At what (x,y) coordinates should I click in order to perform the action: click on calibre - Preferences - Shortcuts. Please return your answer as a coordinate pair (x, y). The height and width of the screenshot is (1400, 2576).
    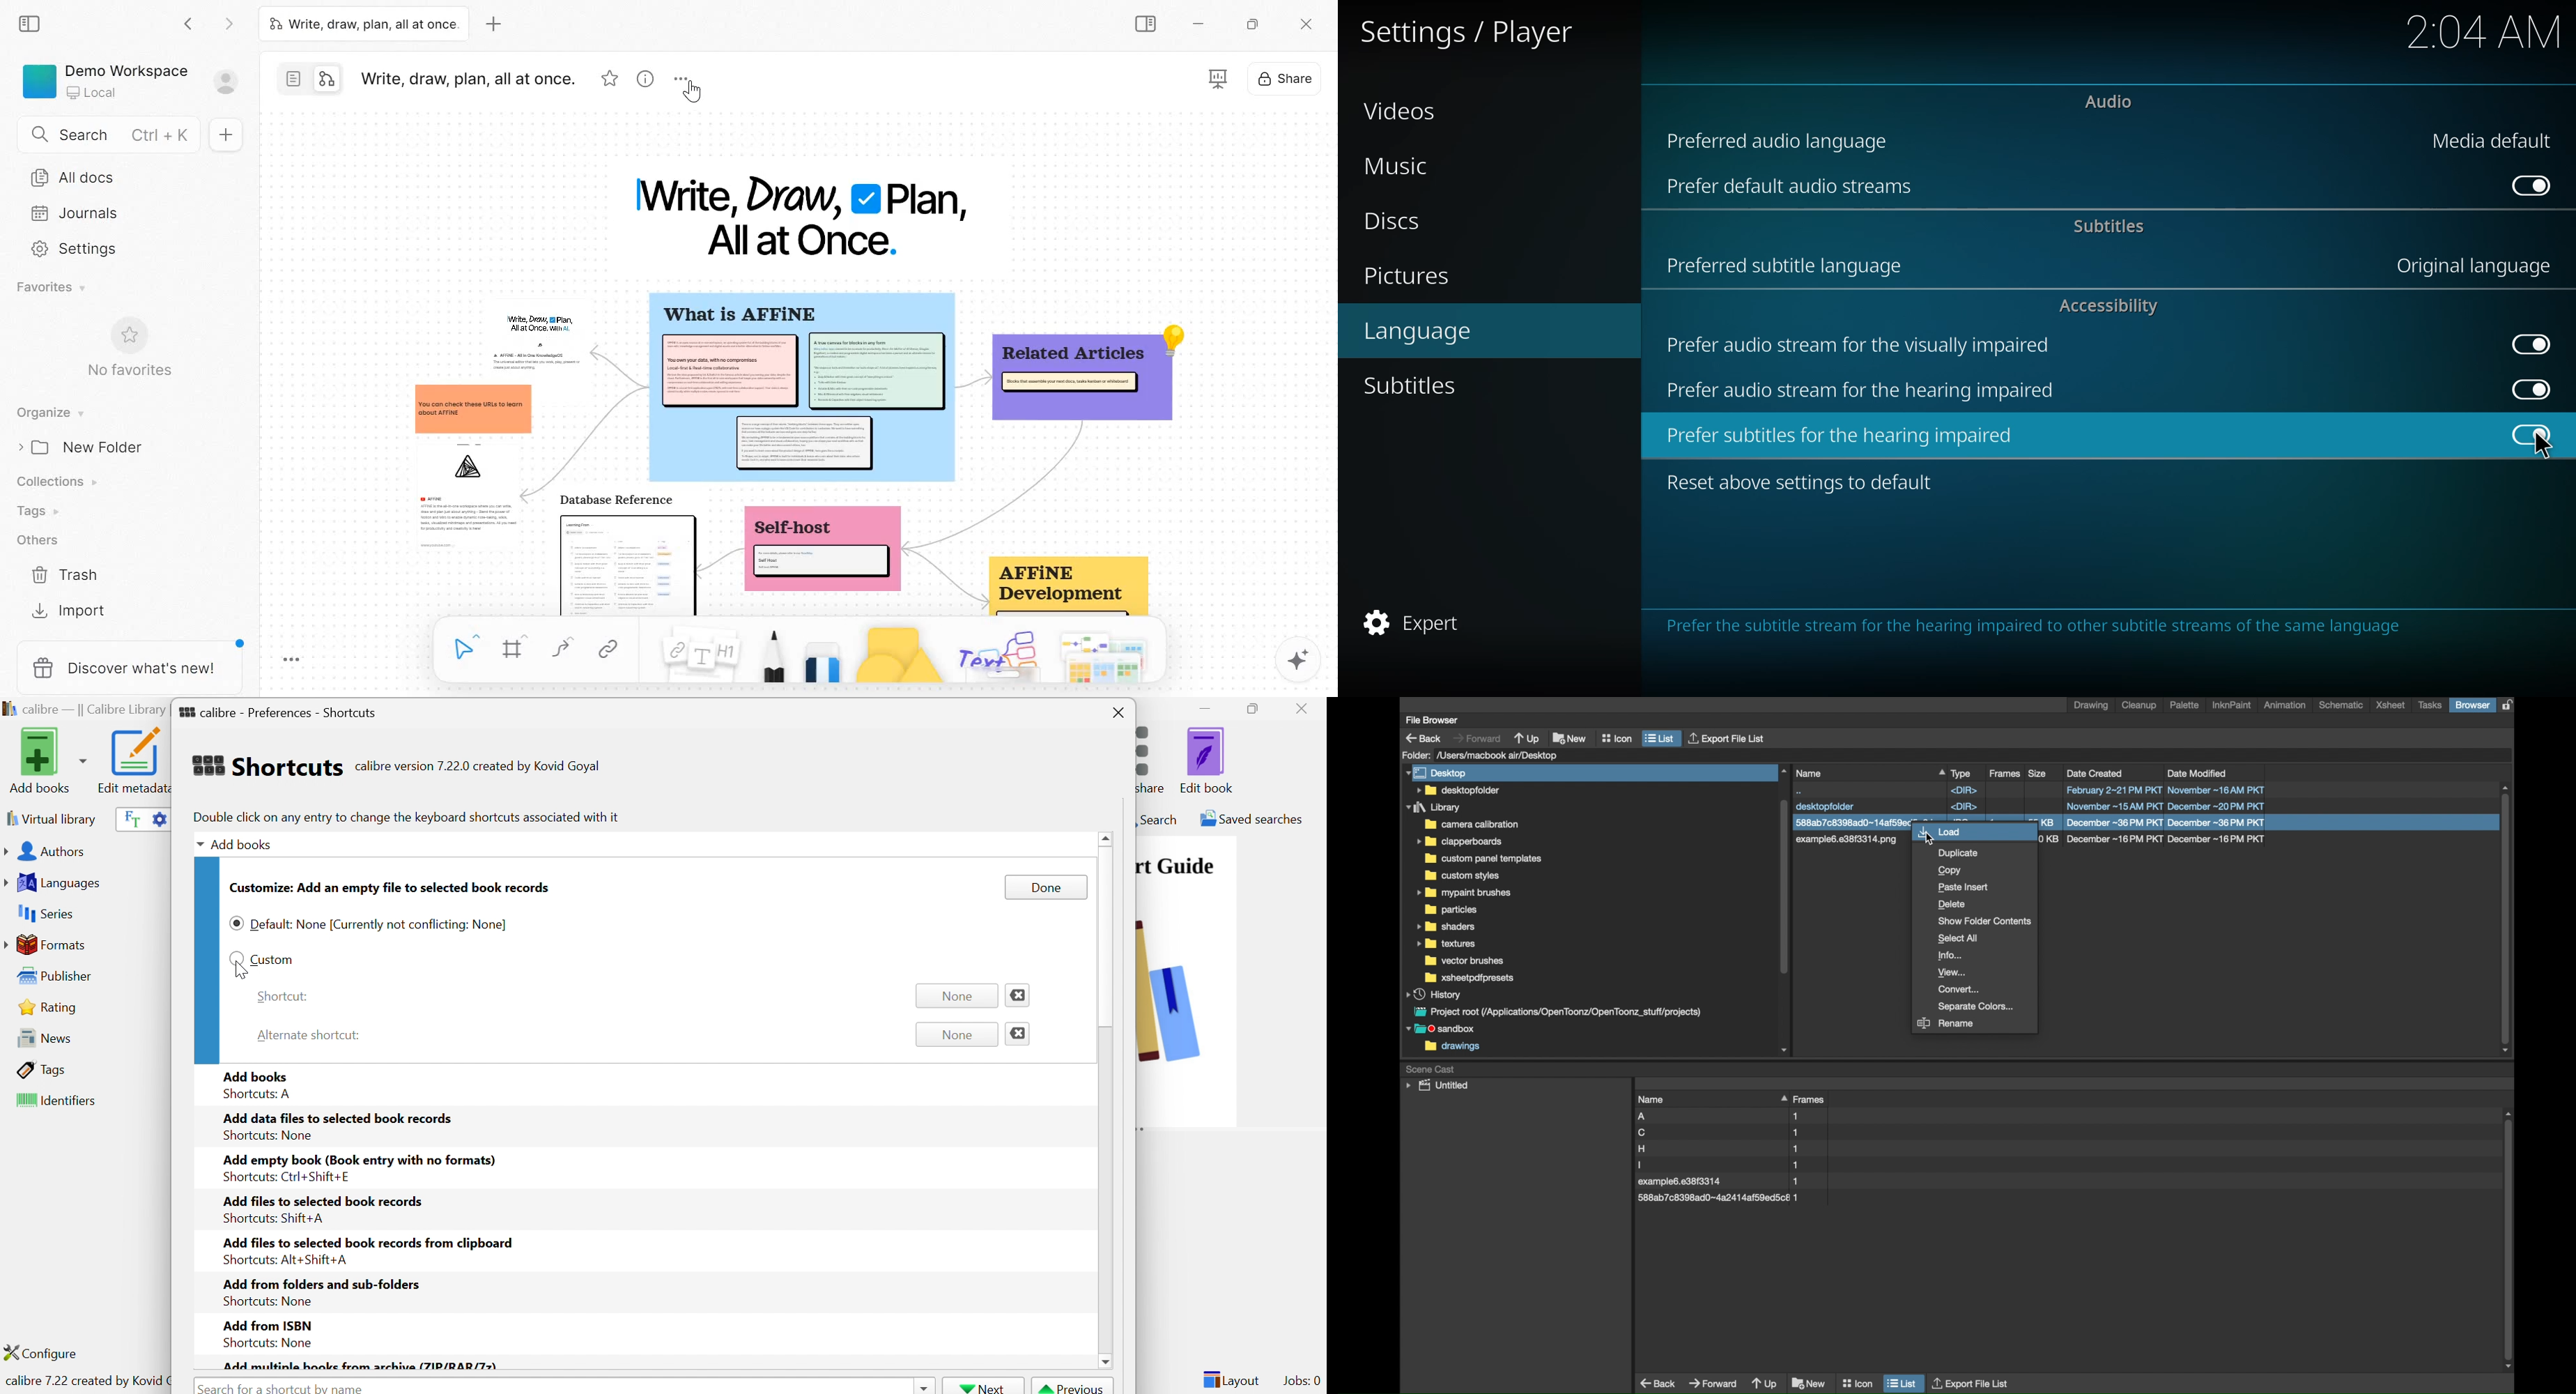
    Looking at the image, I should click on (278, 709).